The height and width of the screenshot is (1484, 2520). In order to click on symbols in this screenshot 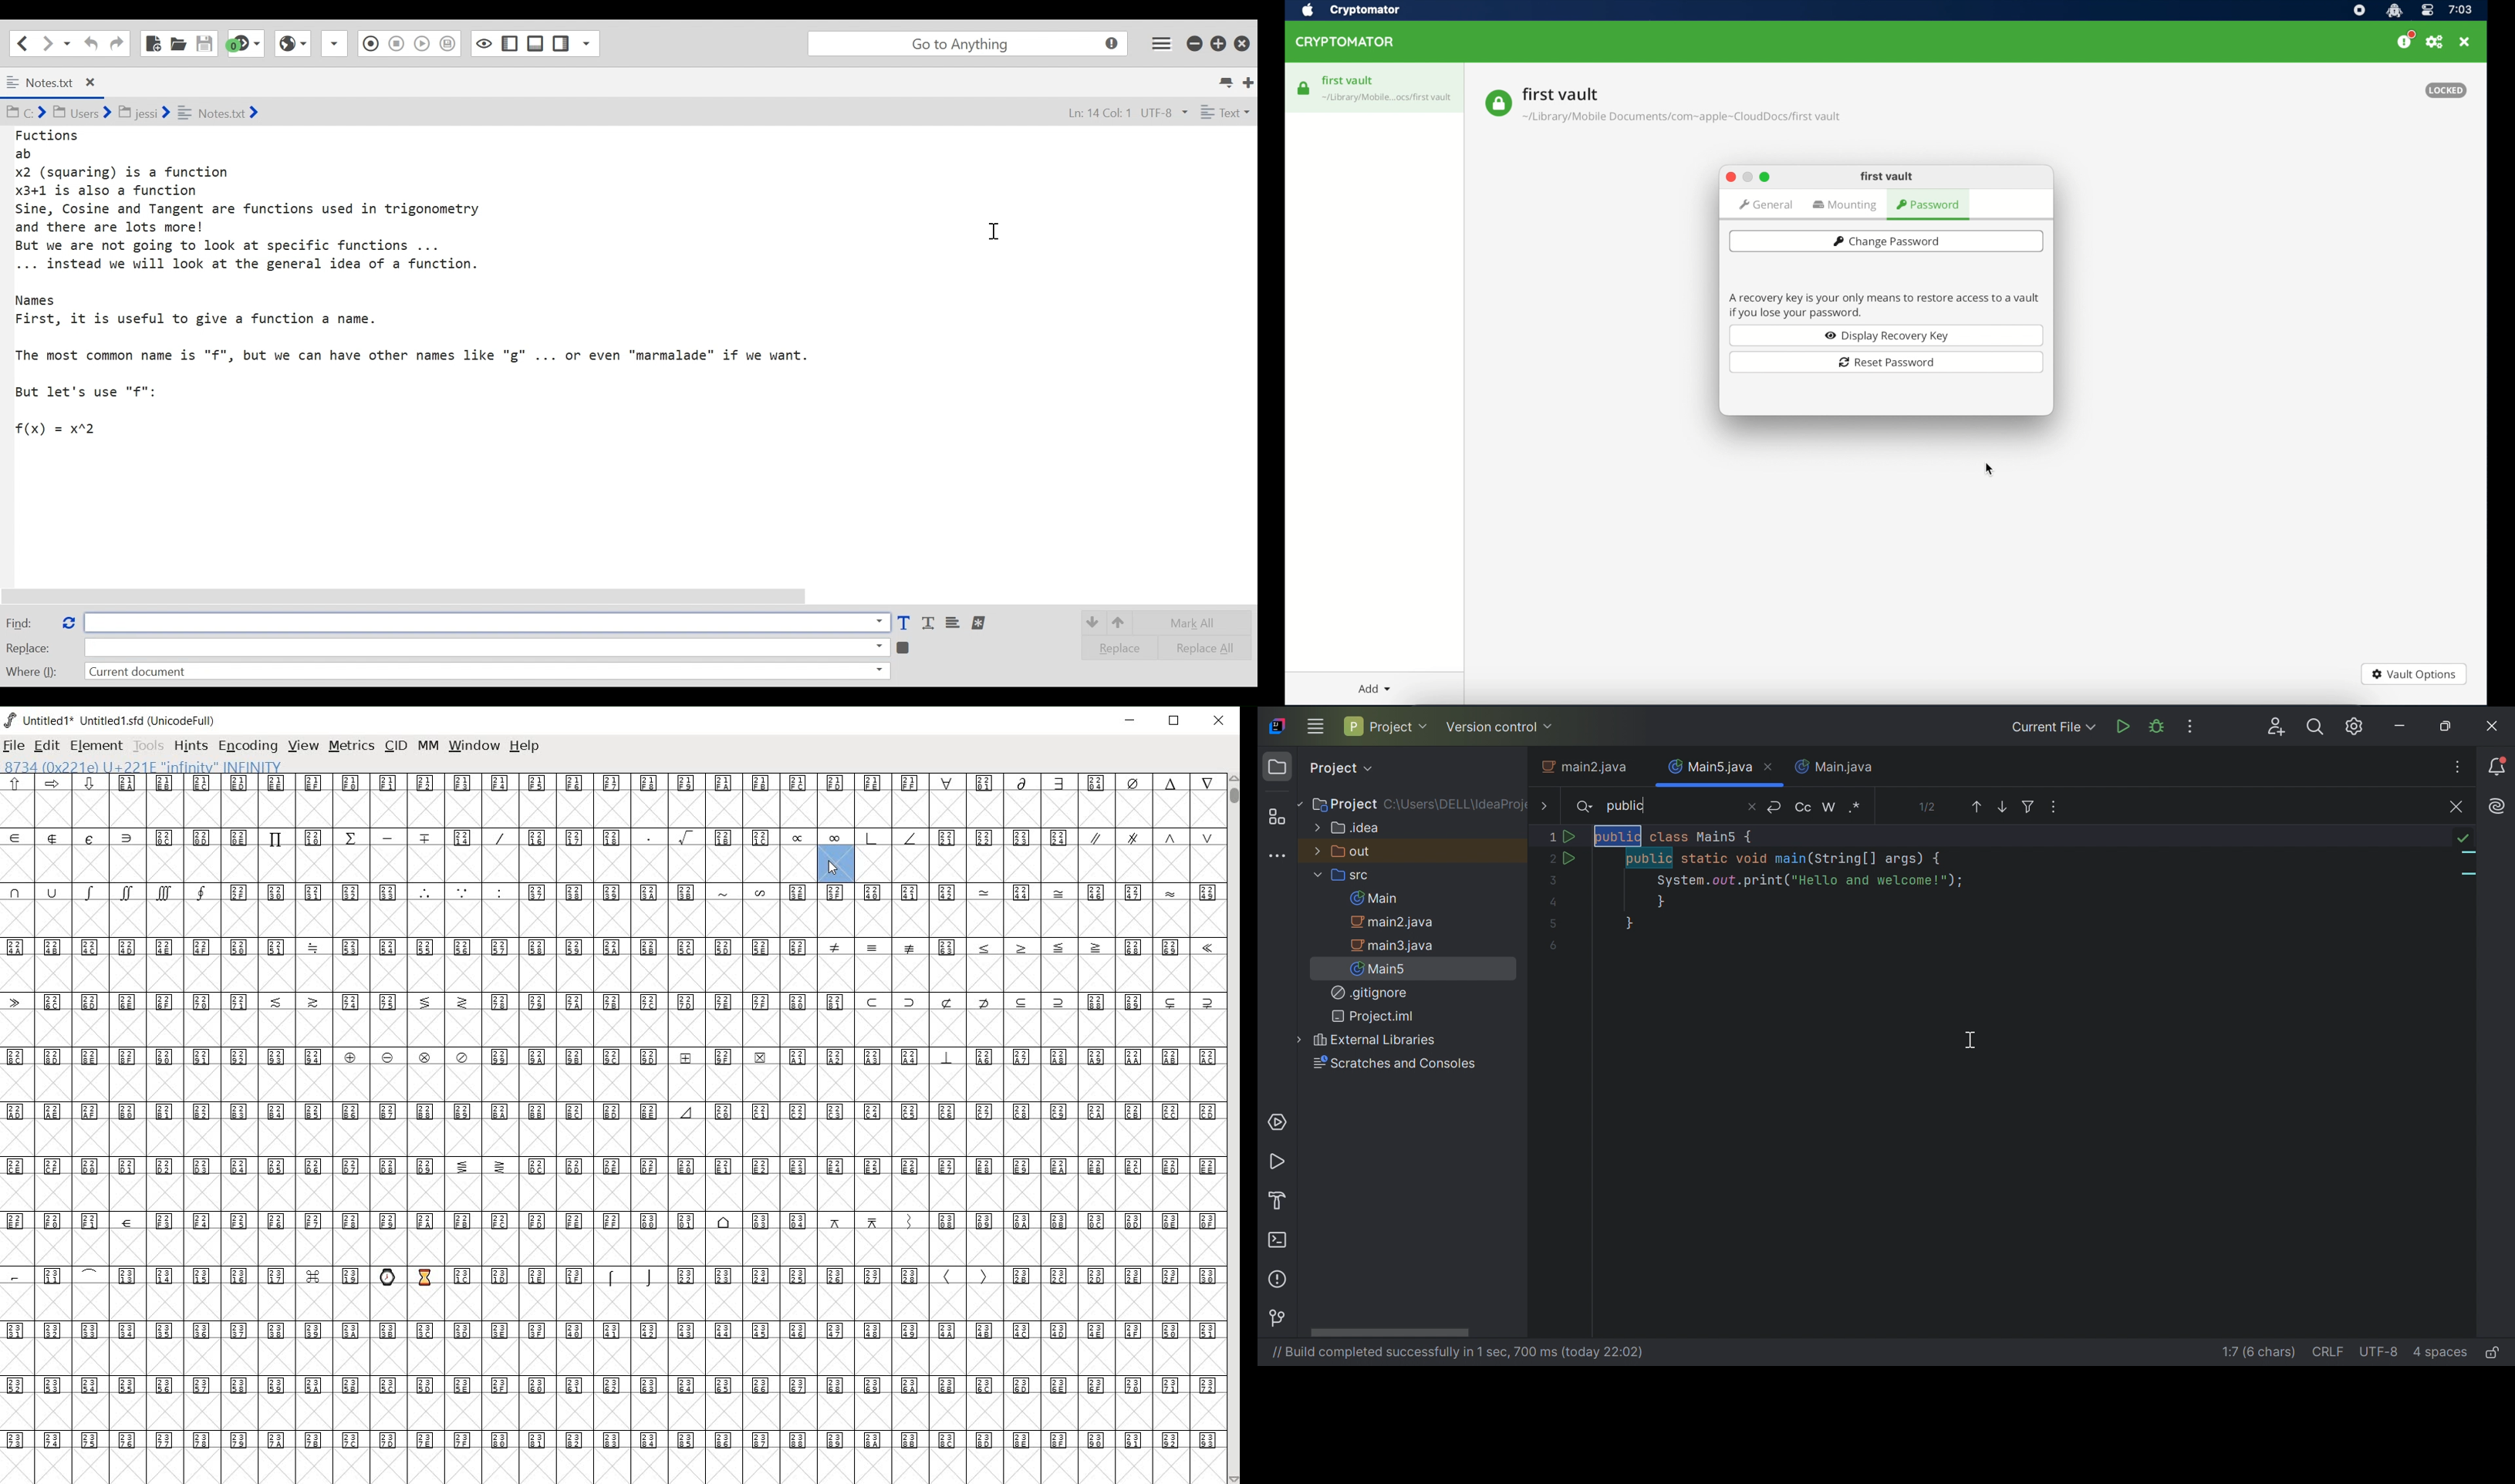, I will do `click(462, 891)`.